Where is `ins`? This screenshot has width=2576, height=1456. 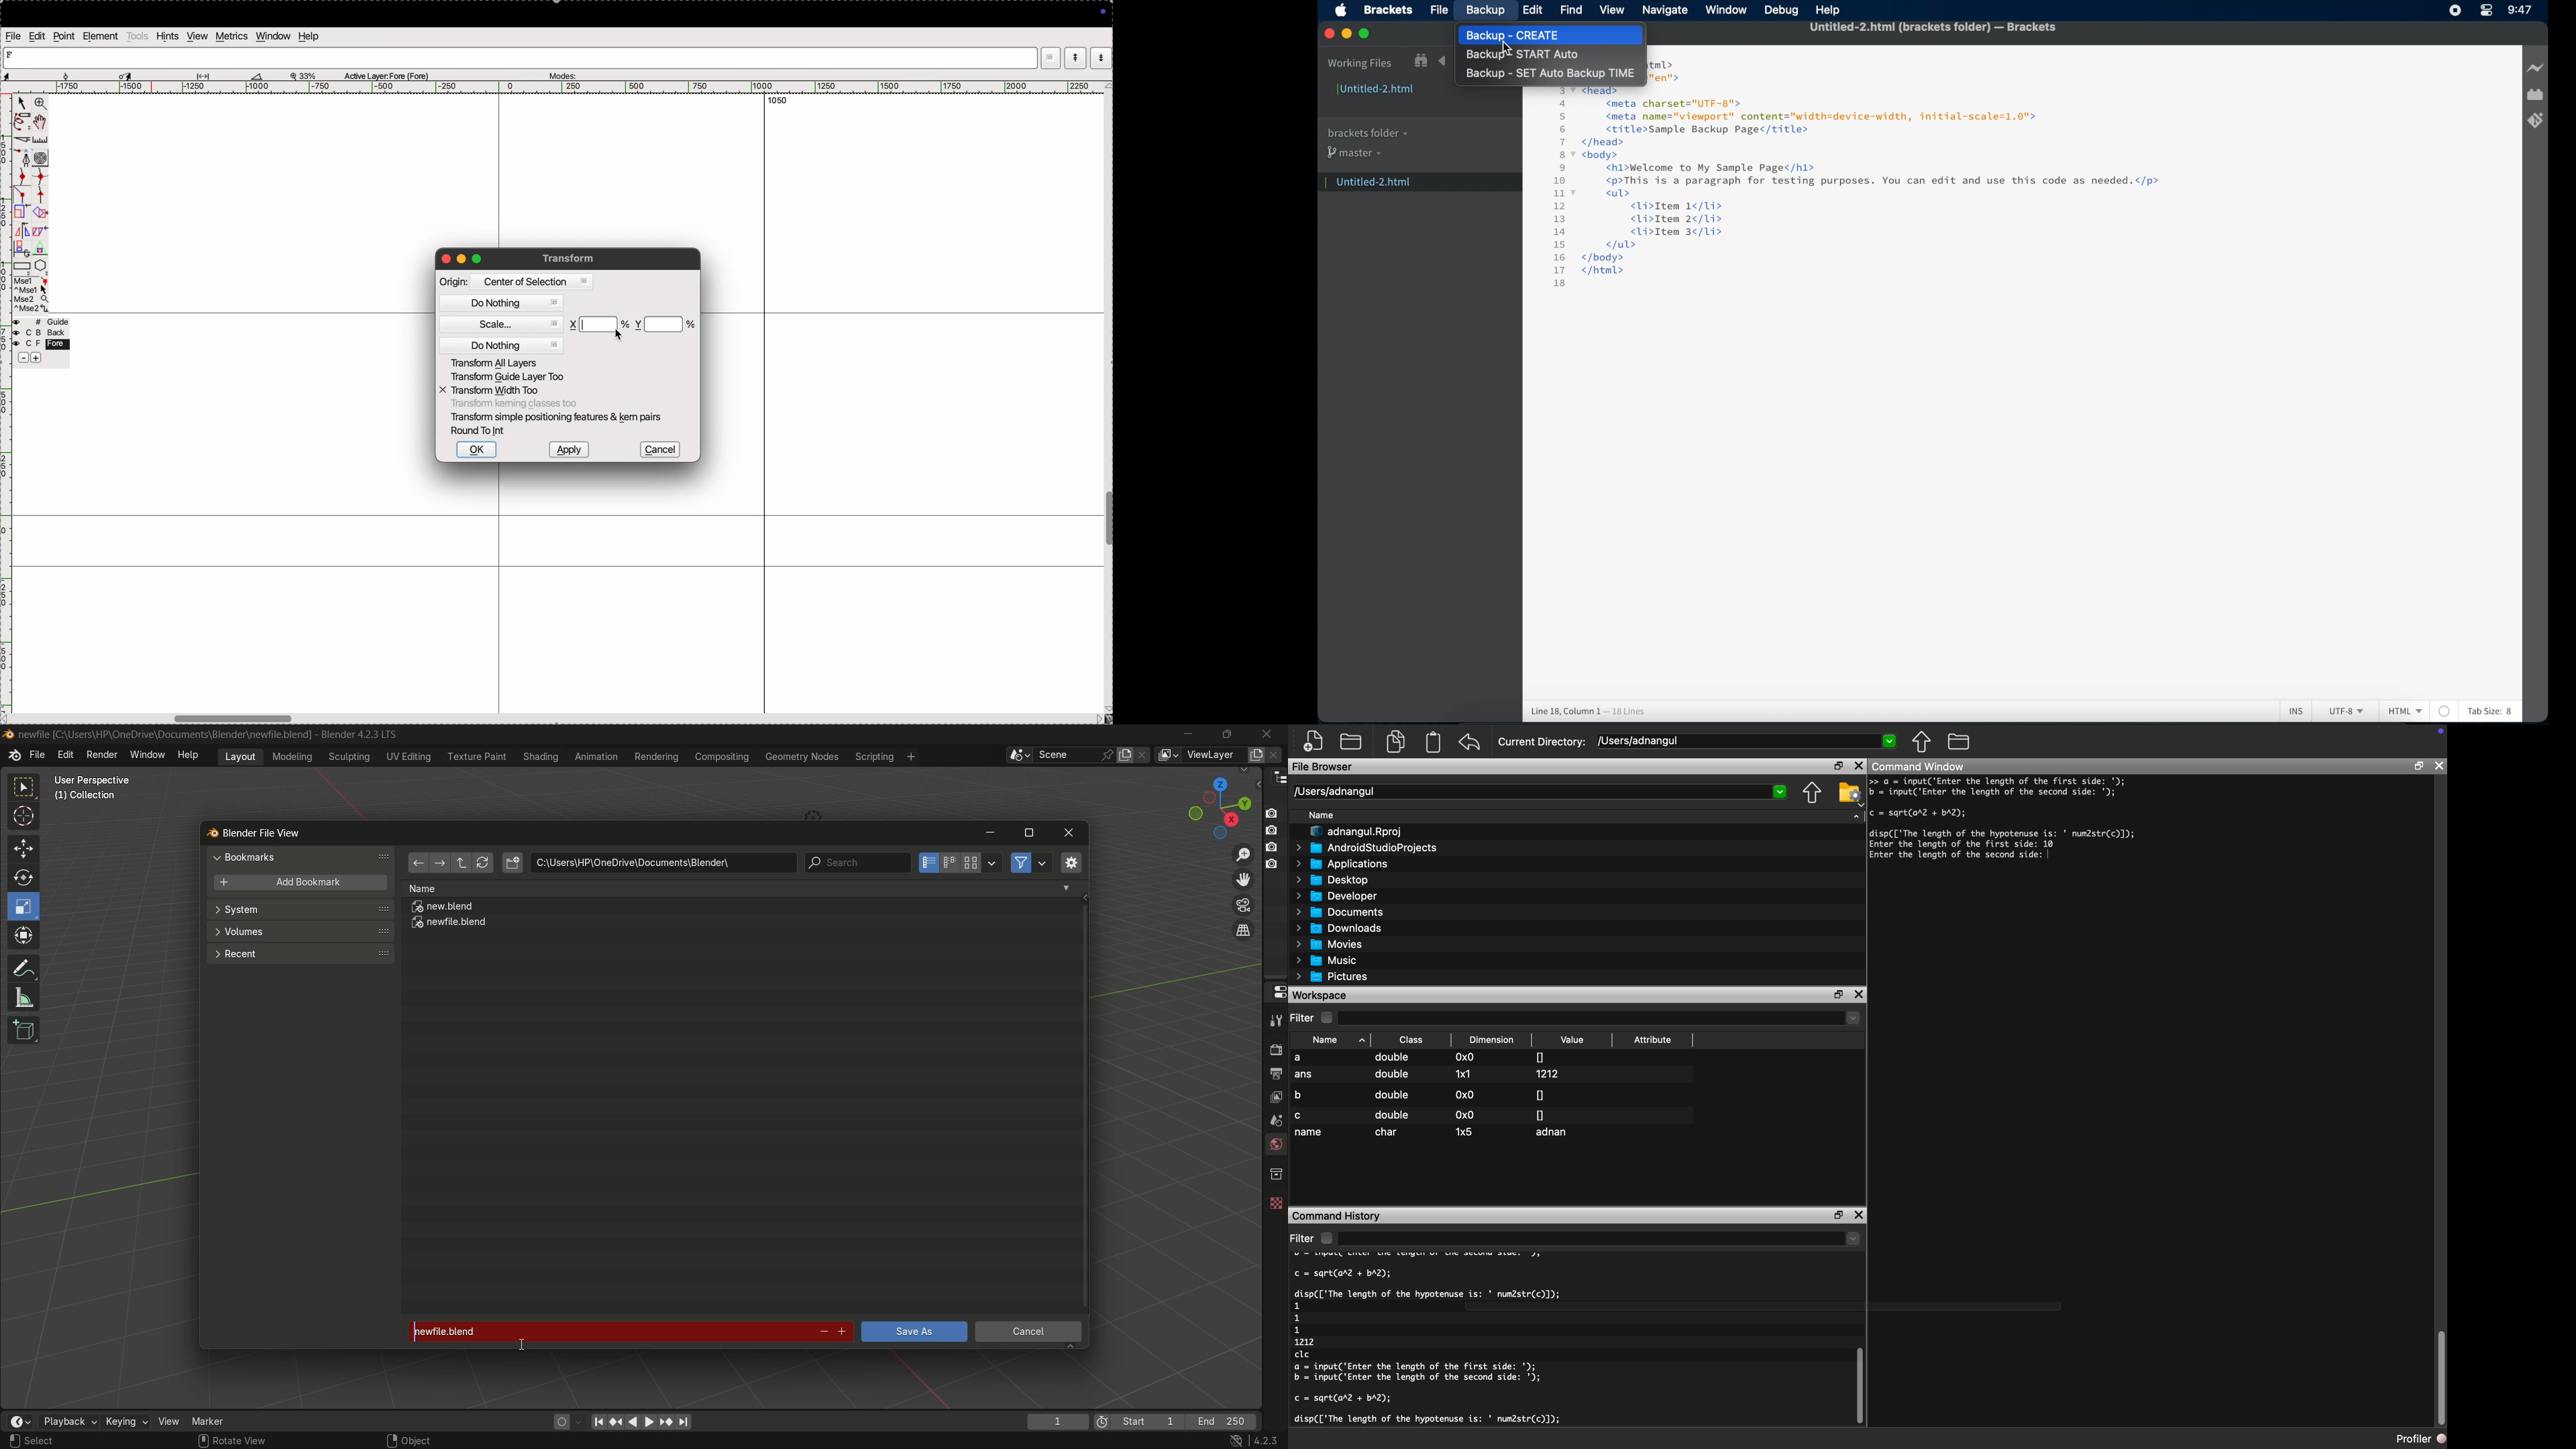 ins is located at coordinates (2296, 712).